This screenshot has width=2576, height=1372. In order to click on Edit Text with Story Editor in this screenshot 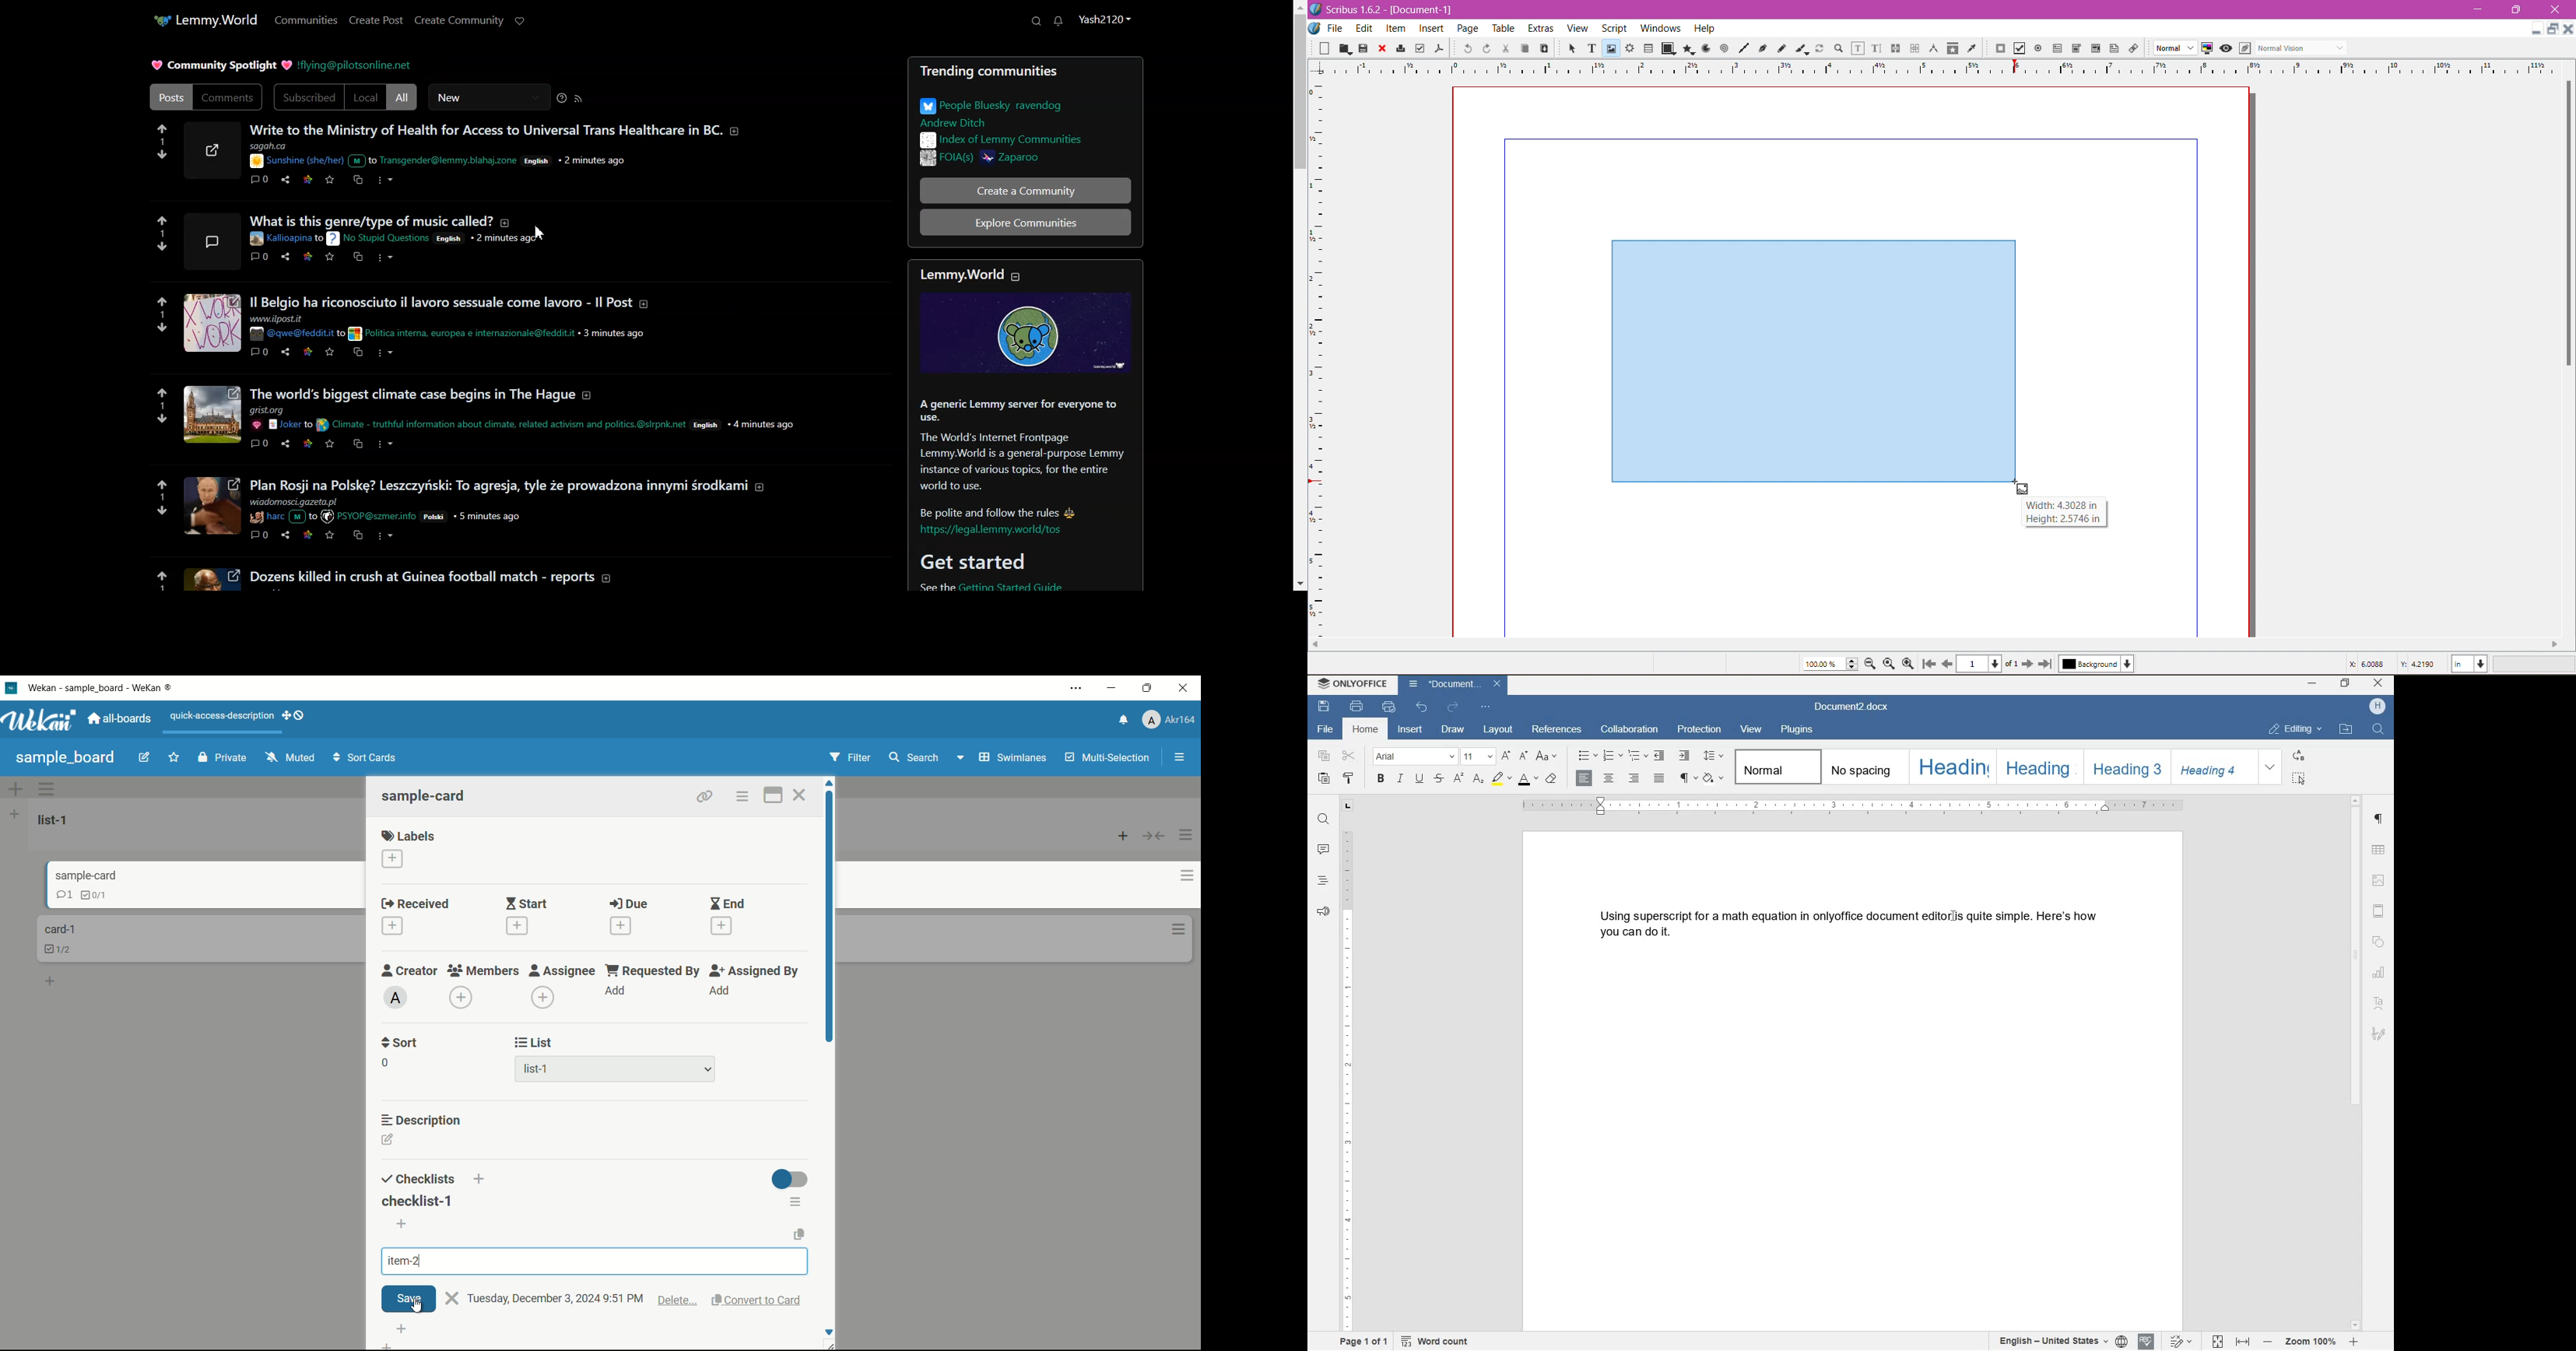, I will do `click(1877, 48)`.